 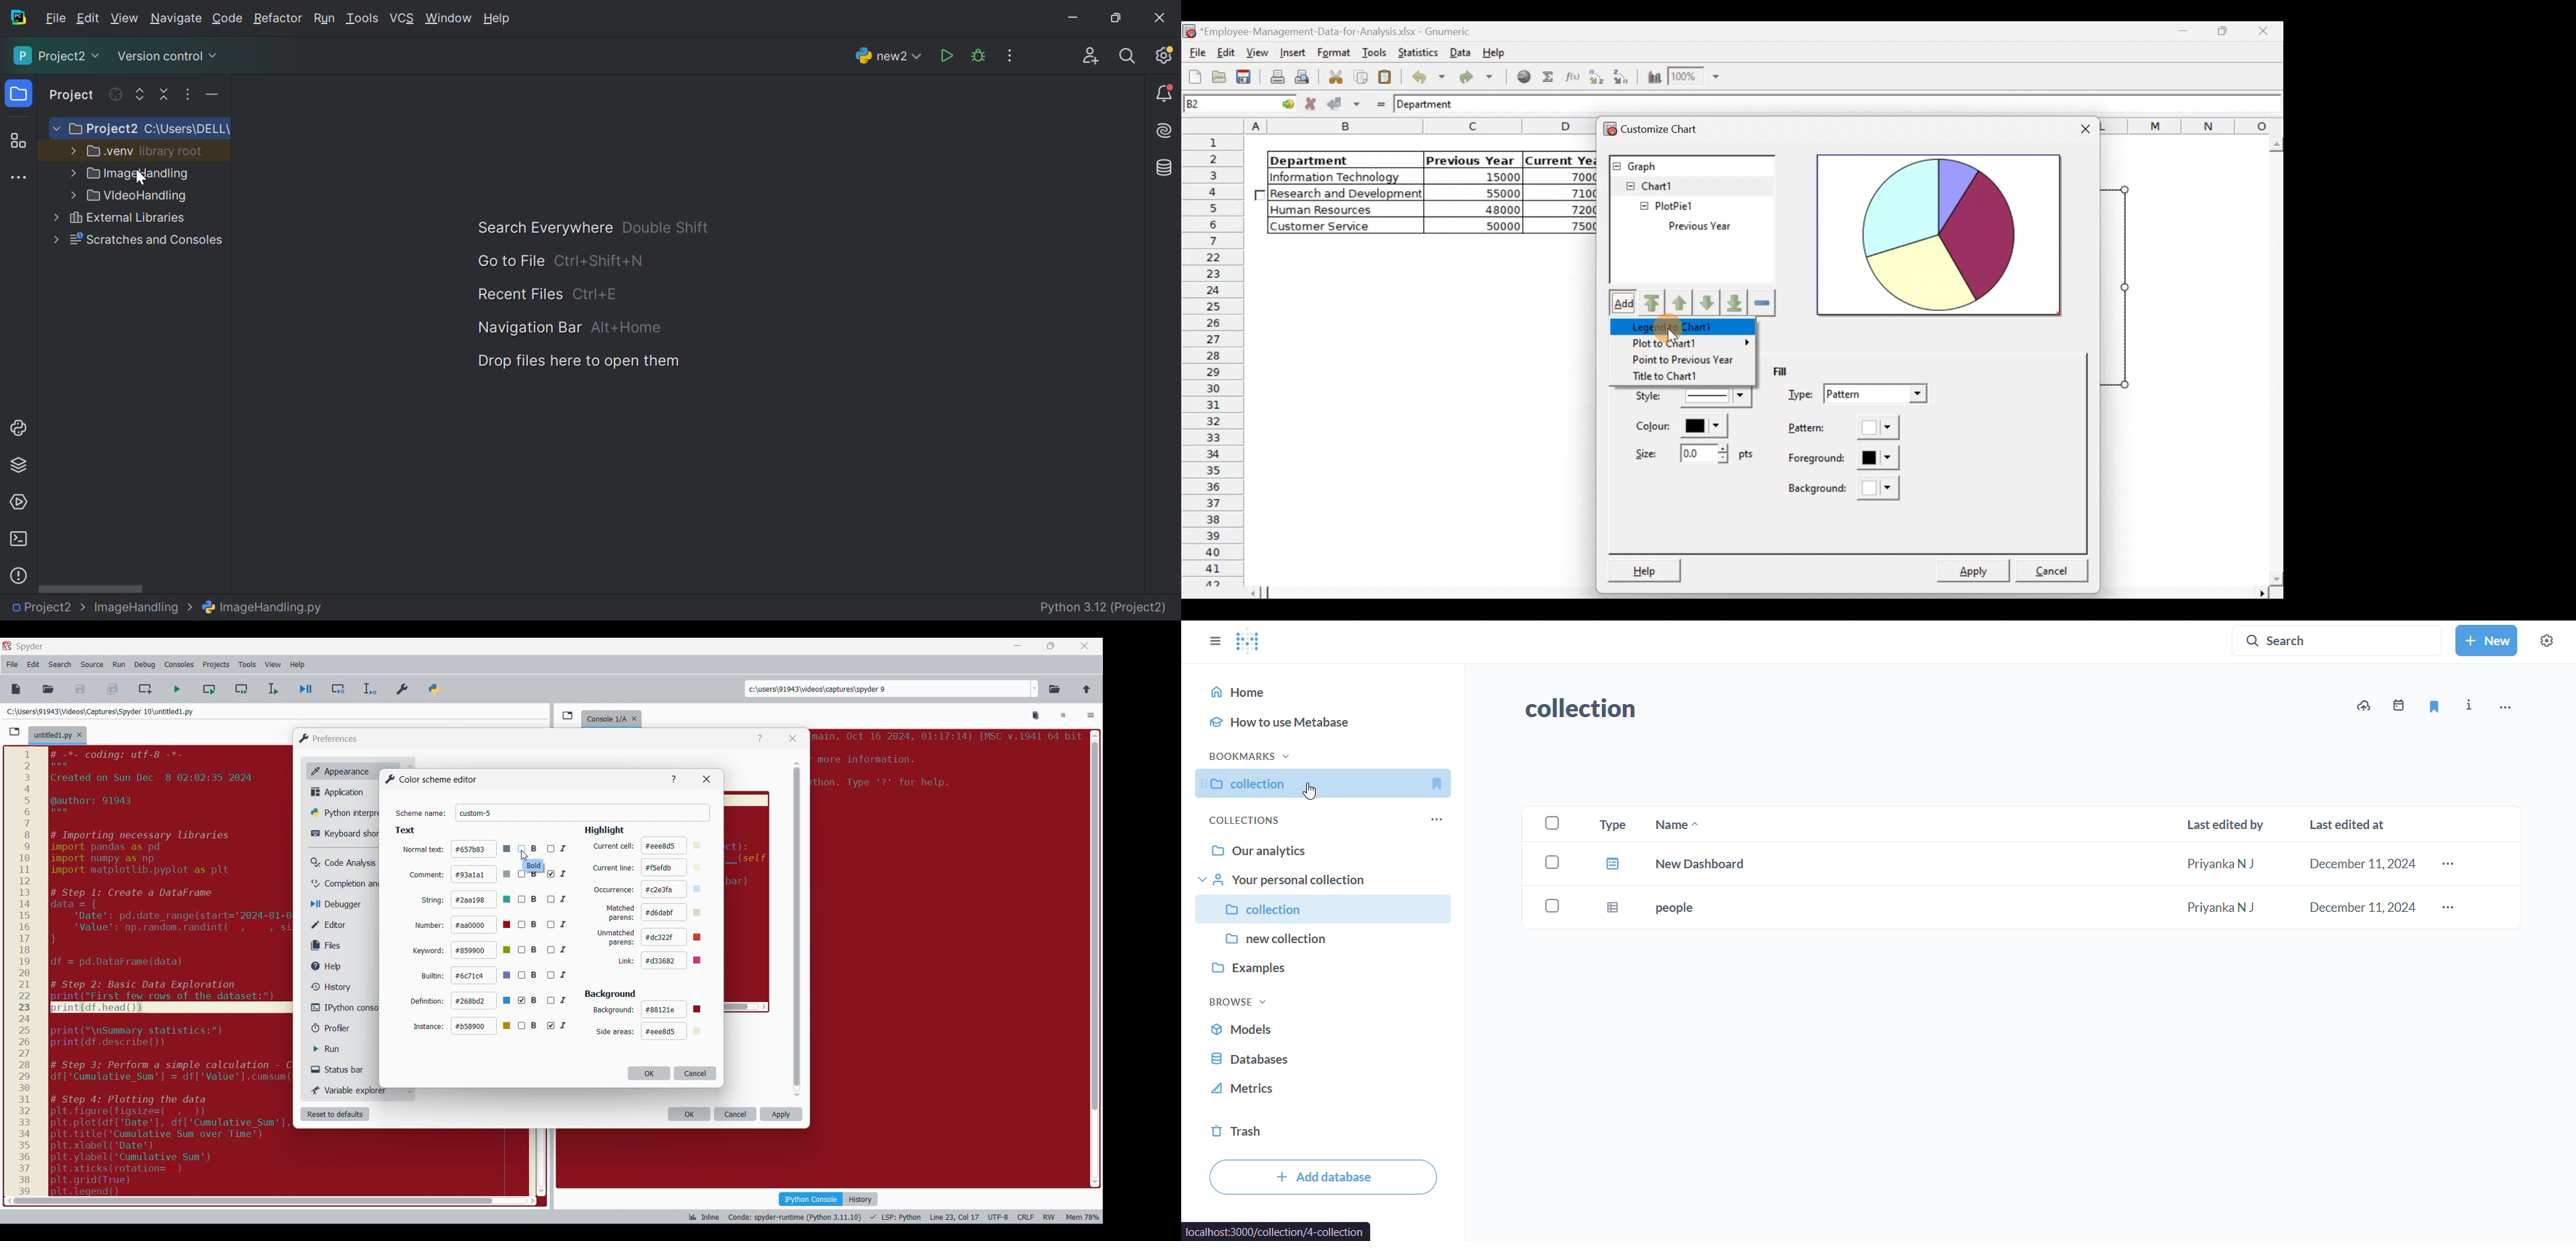 What do you see at coordinates (1689, 399) in the screenshot?
I see `Style` at bounding box center [1689, 399].